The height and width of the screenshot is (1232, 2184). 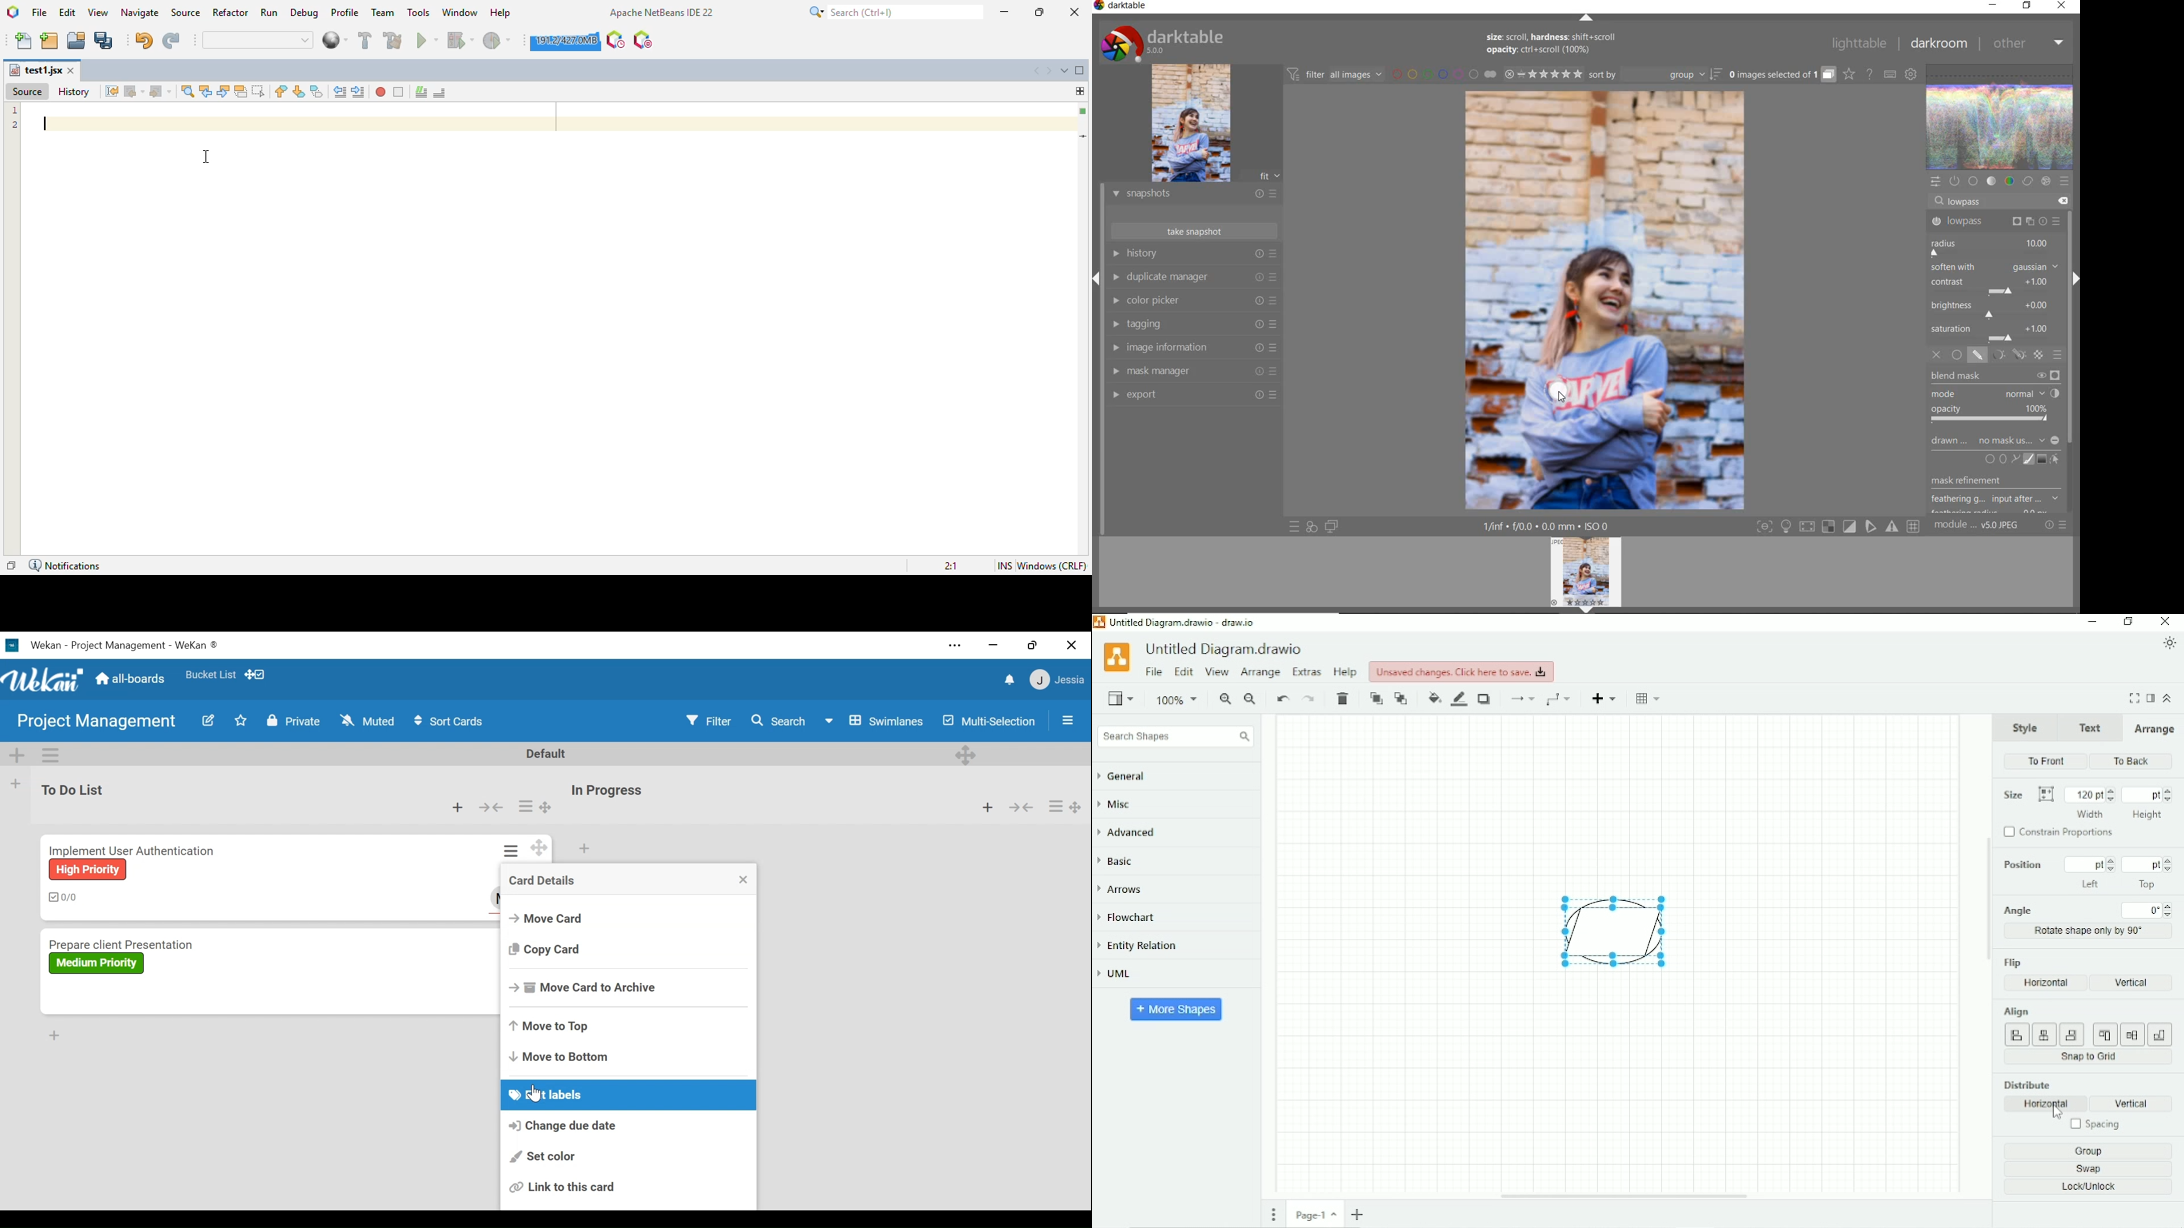 What do you see at coordinates (988, 806) in the screenshot?
I see `Add Card to top of the list` at bounding box center [988, 806].